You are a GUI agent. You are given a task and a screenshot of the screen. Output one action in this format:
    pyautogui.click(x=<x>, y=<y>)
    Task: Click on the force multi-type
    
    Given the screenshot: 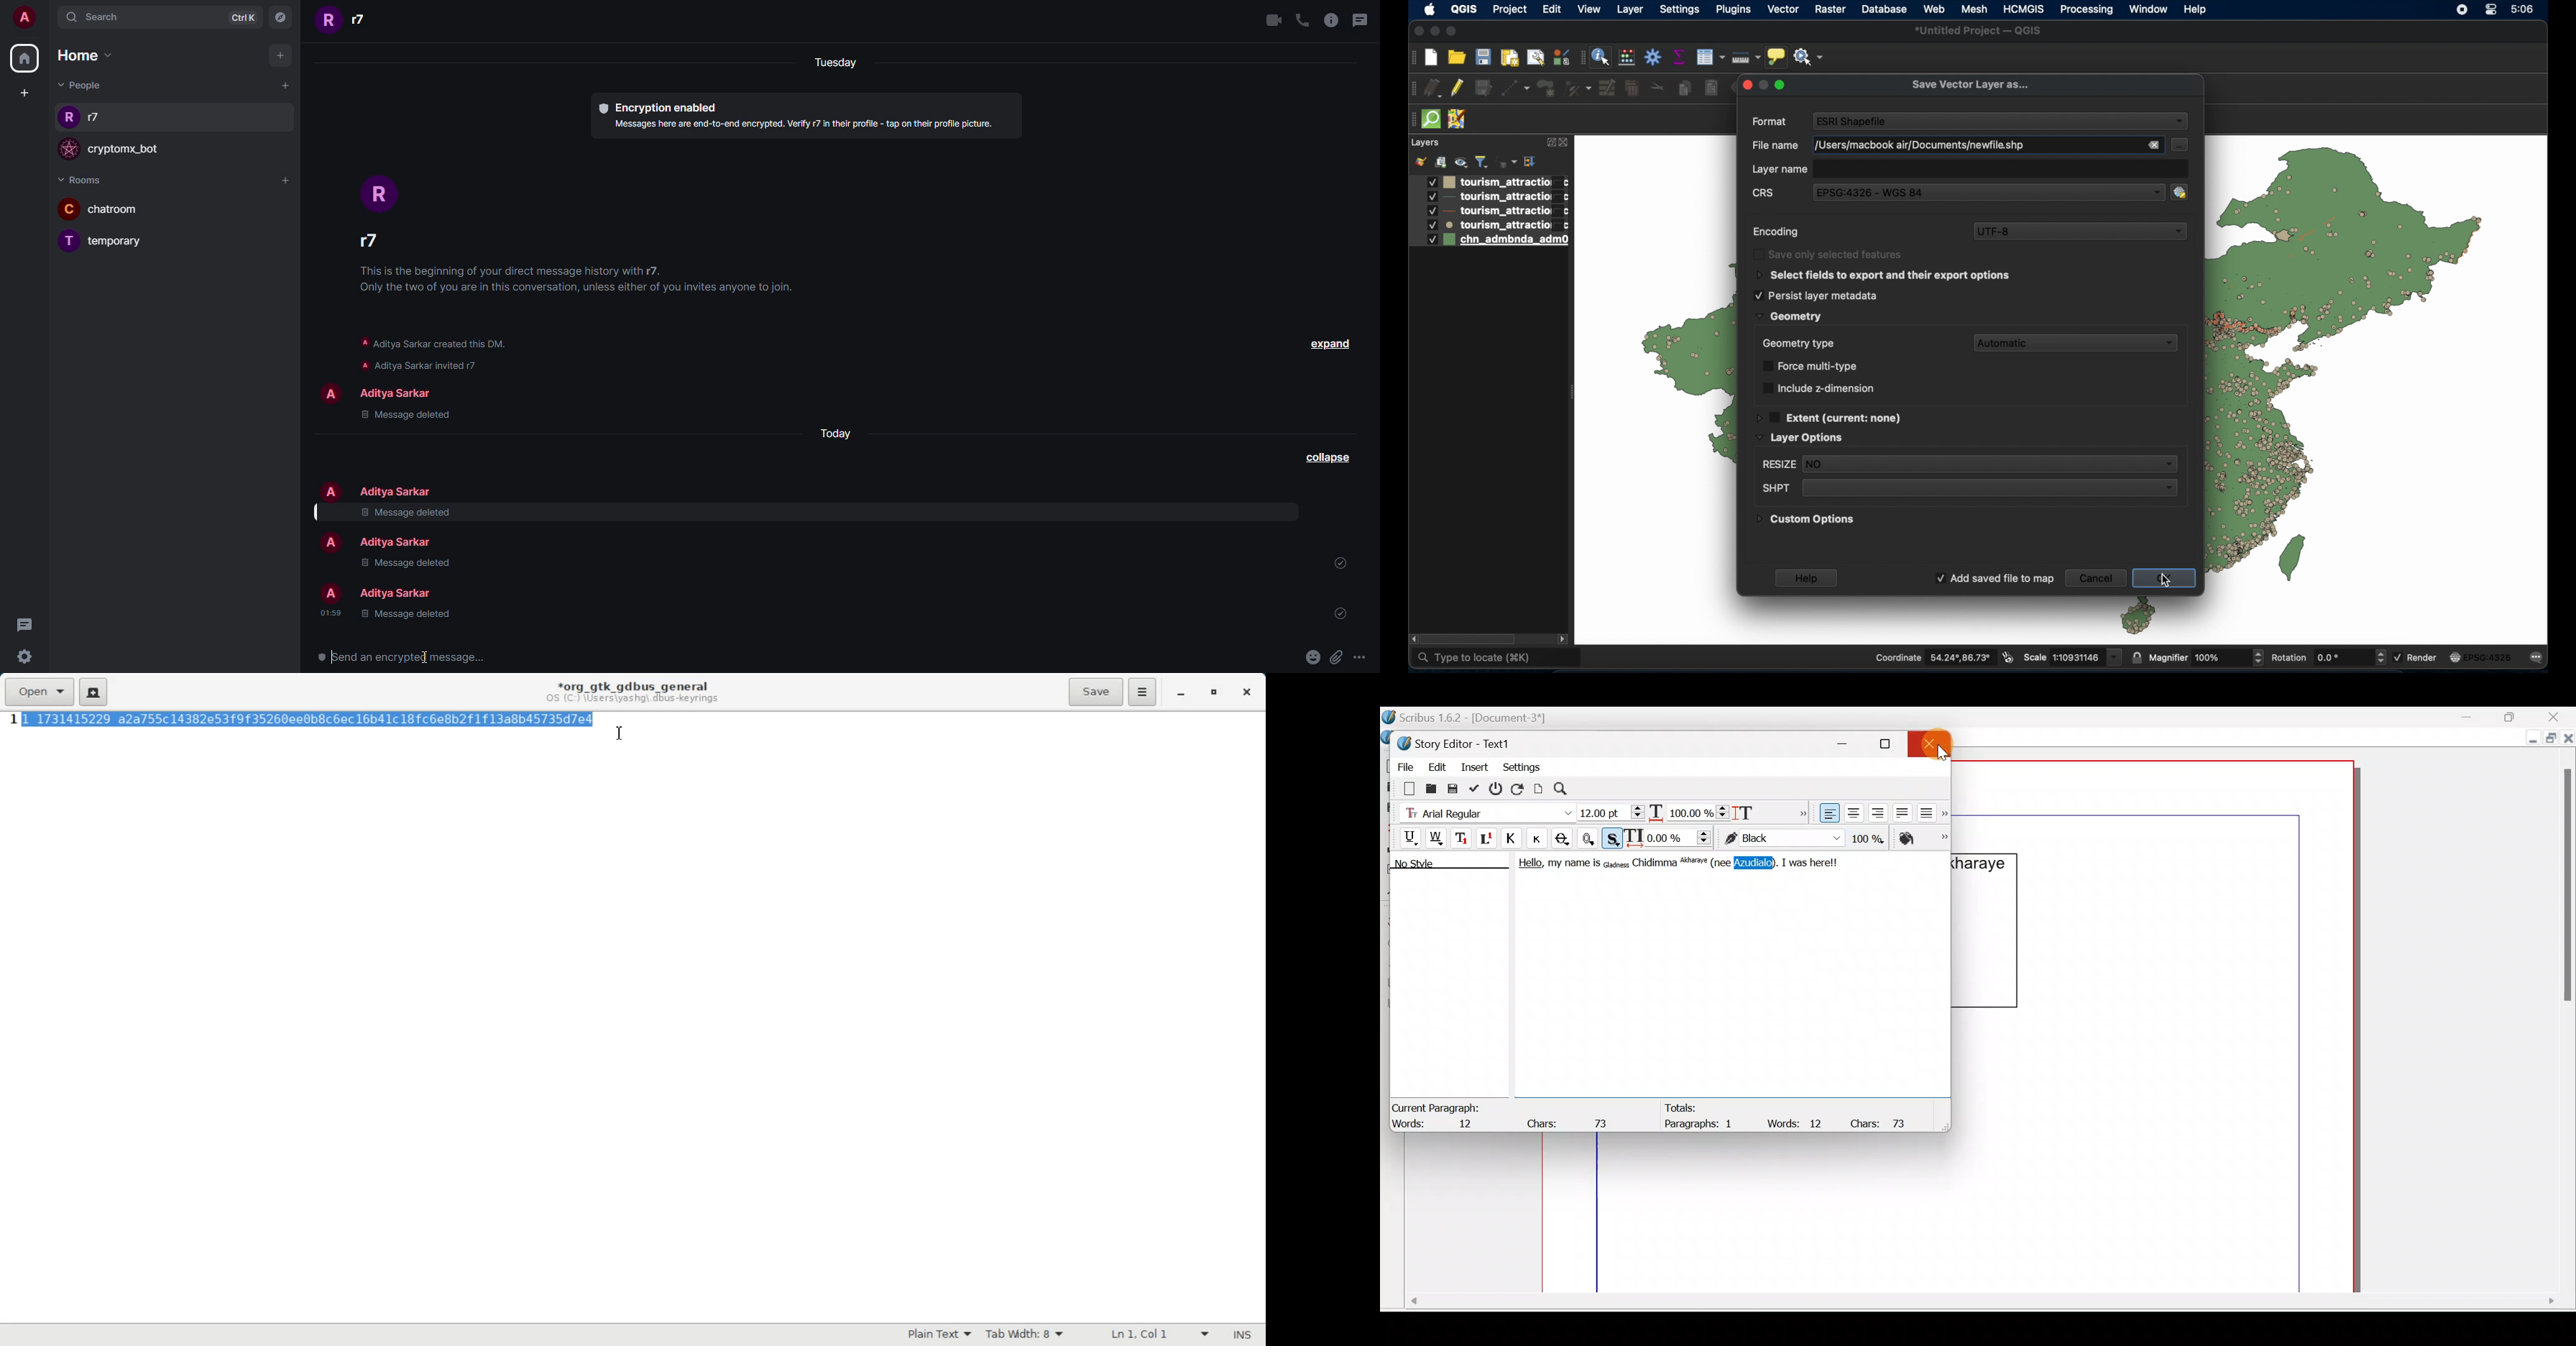 What is the action you would take?
    pyautogui.click(x=1813, y=366)
    